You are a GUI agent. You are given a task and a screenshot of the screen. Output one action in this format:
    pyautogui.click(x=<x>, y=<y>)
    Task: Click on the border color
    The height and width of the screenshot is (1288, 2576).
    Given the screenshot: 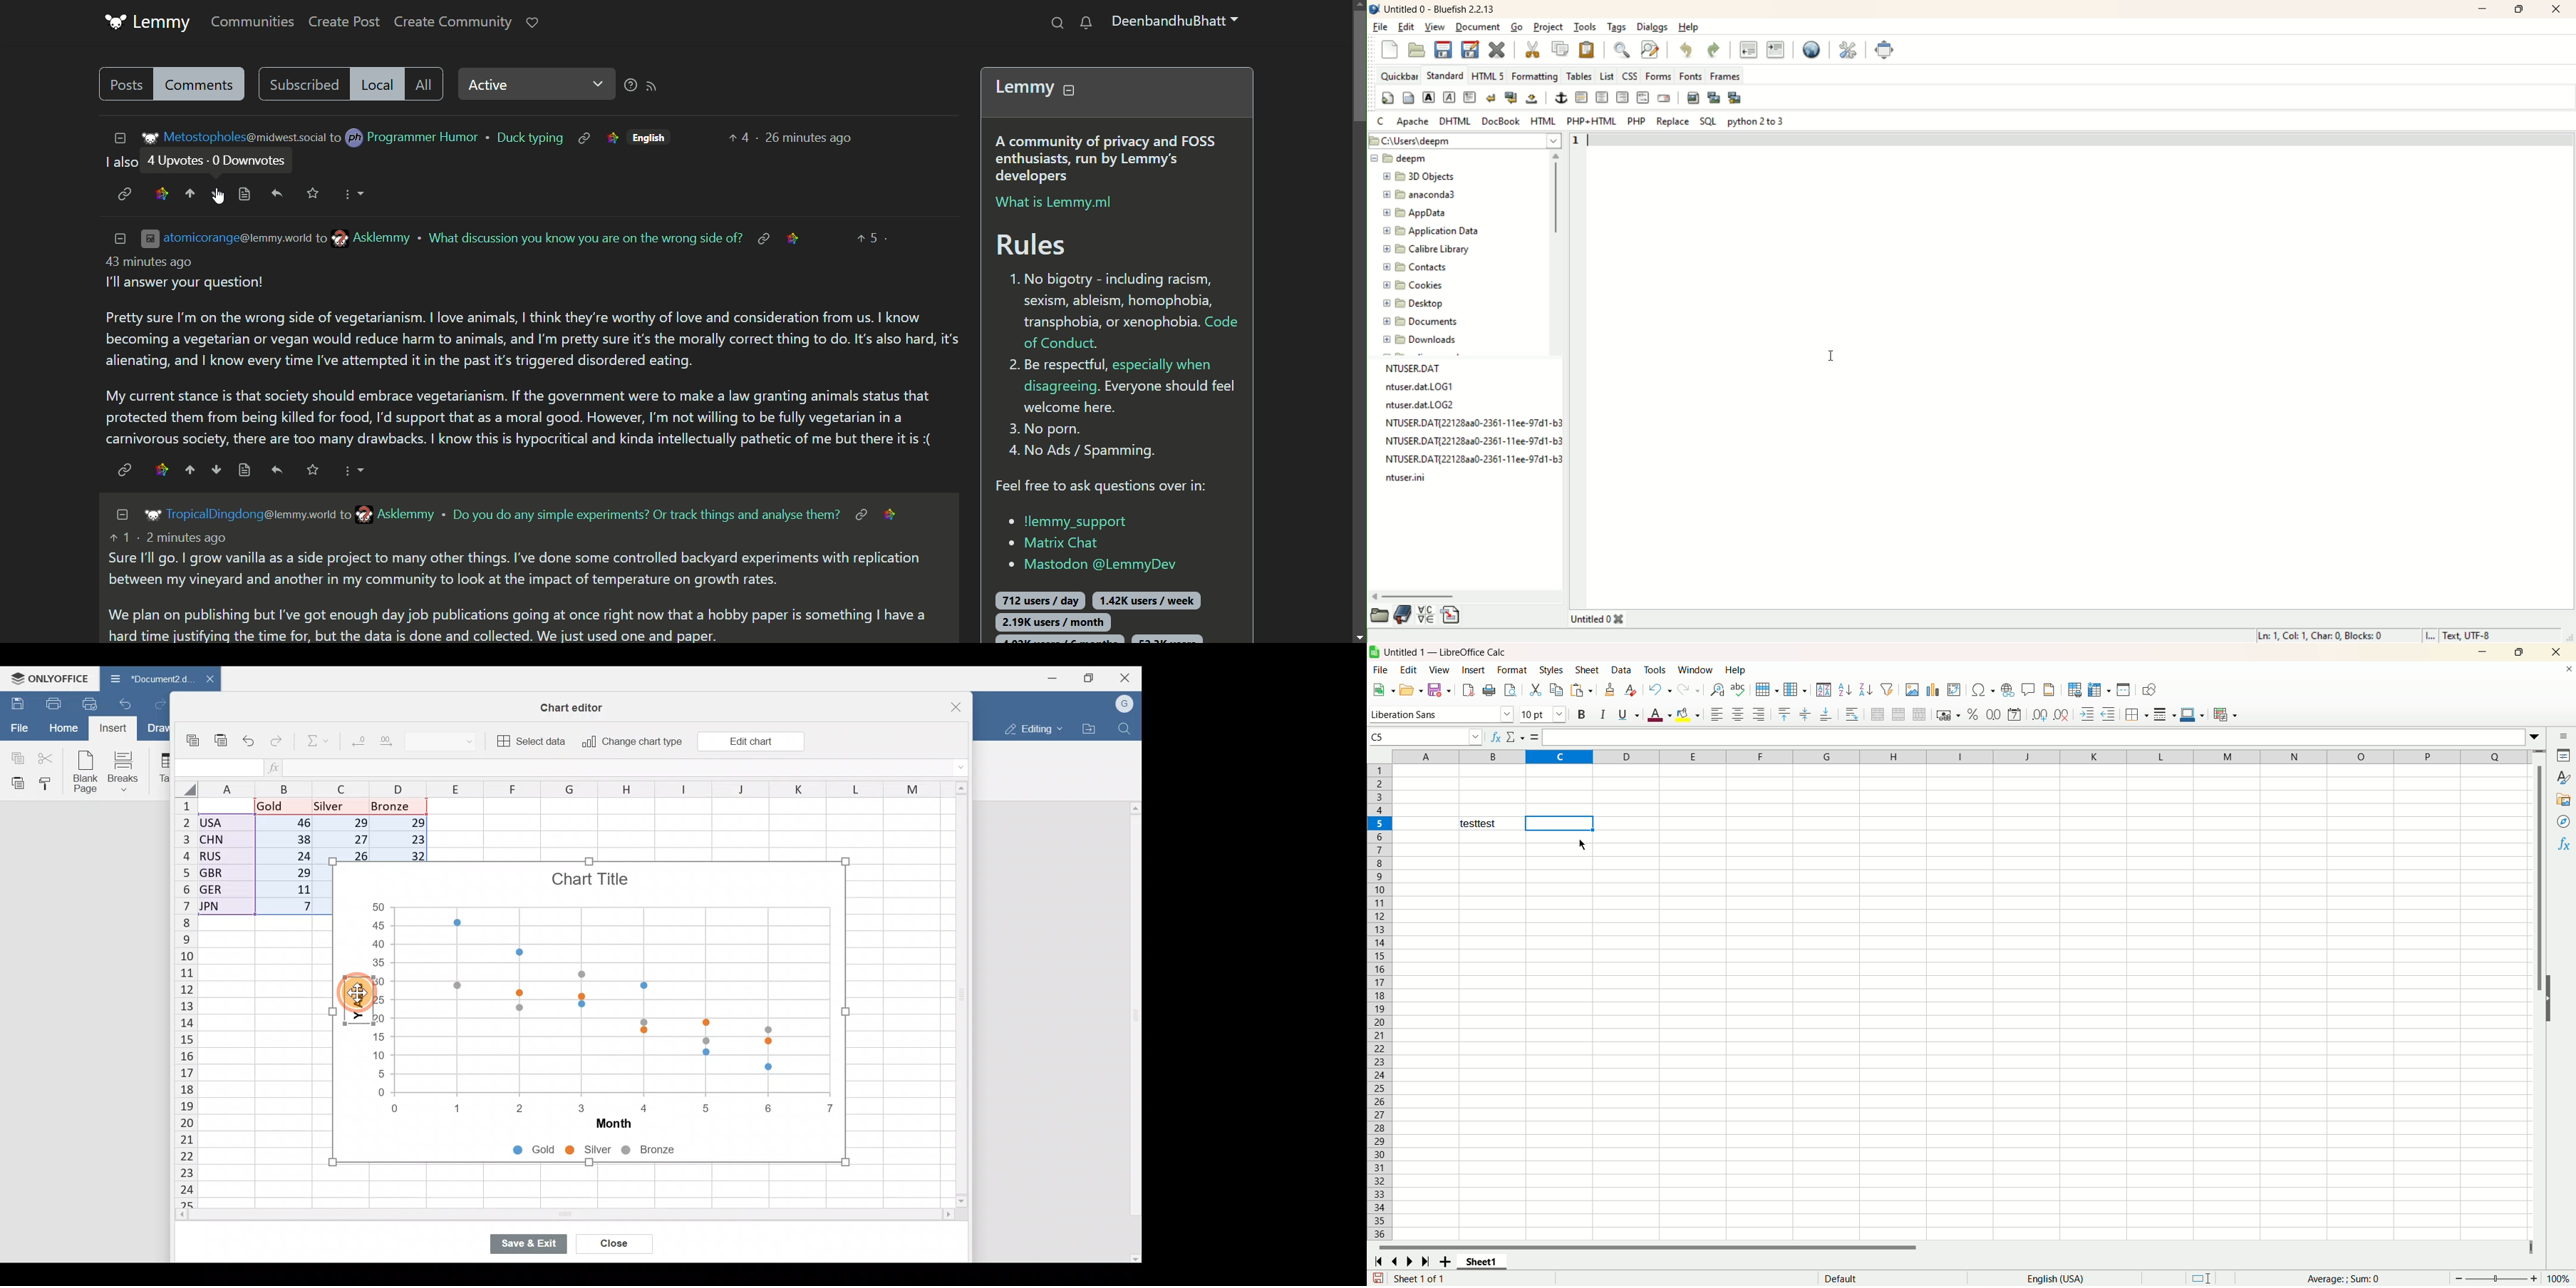 What is the action you would take?
    pyautogui.click(x=2193, y=715)
    